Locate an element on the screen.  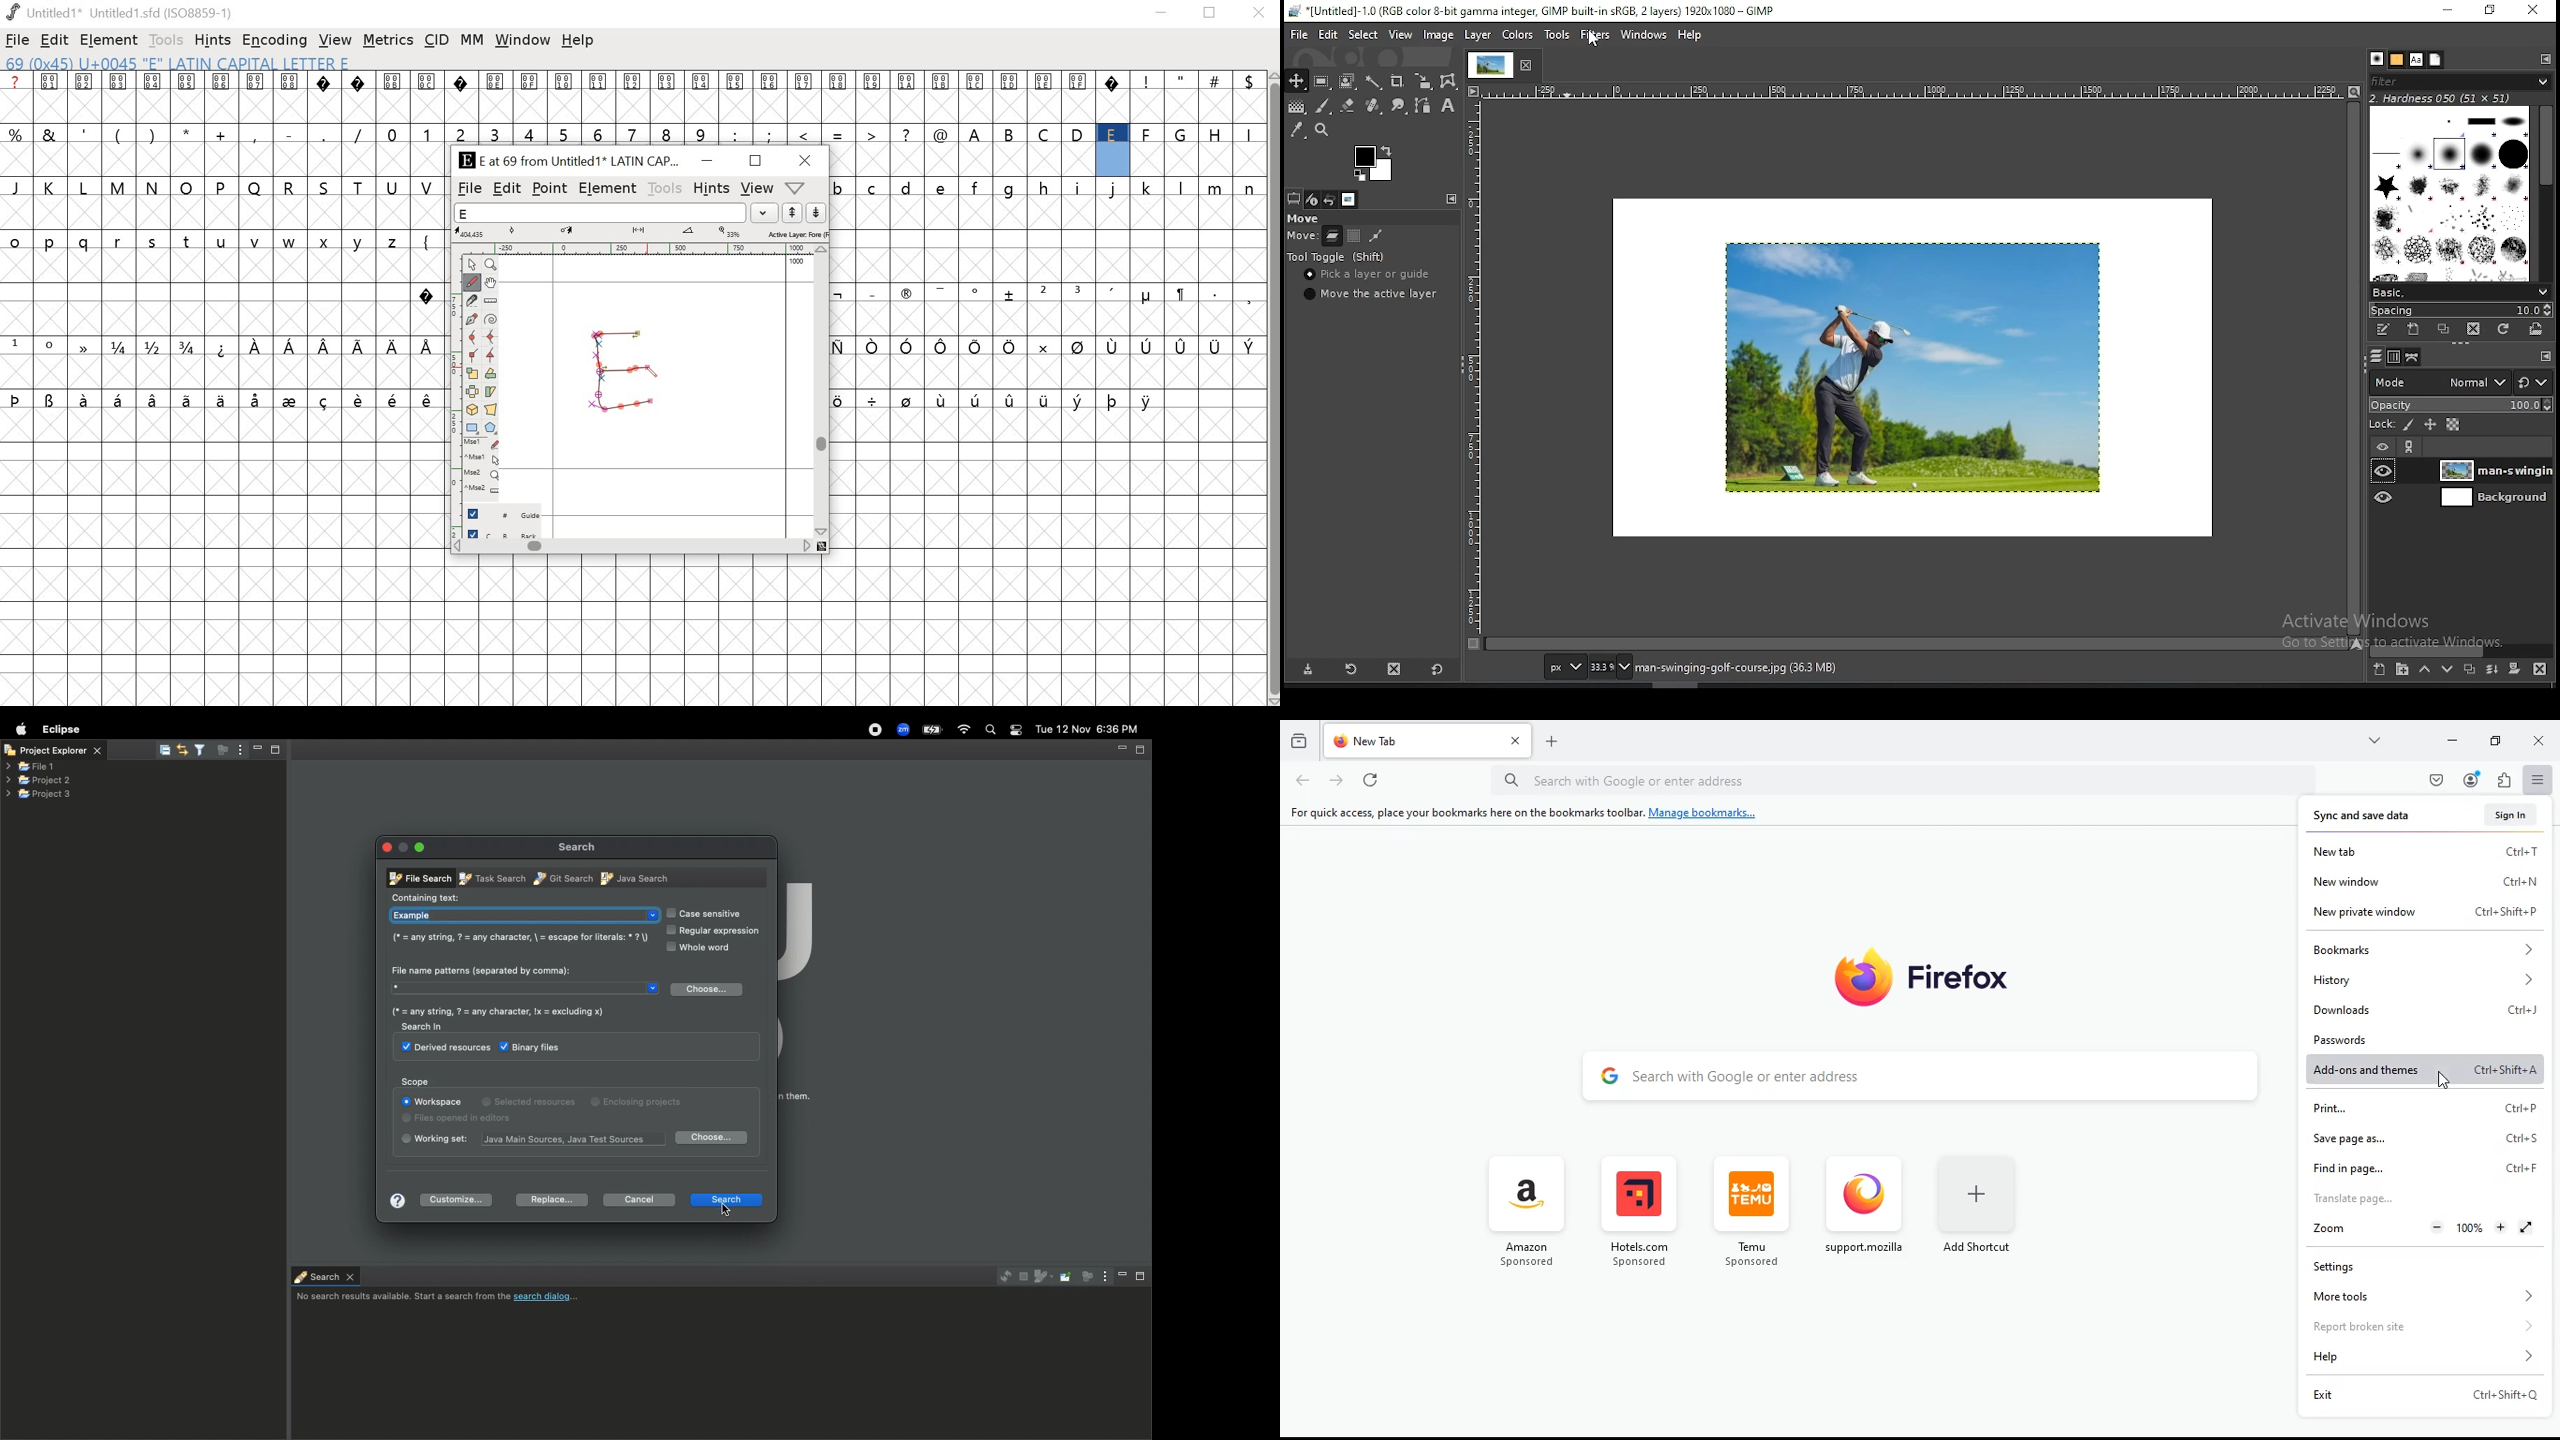
scrollbar is located at coordinates (824, 392).